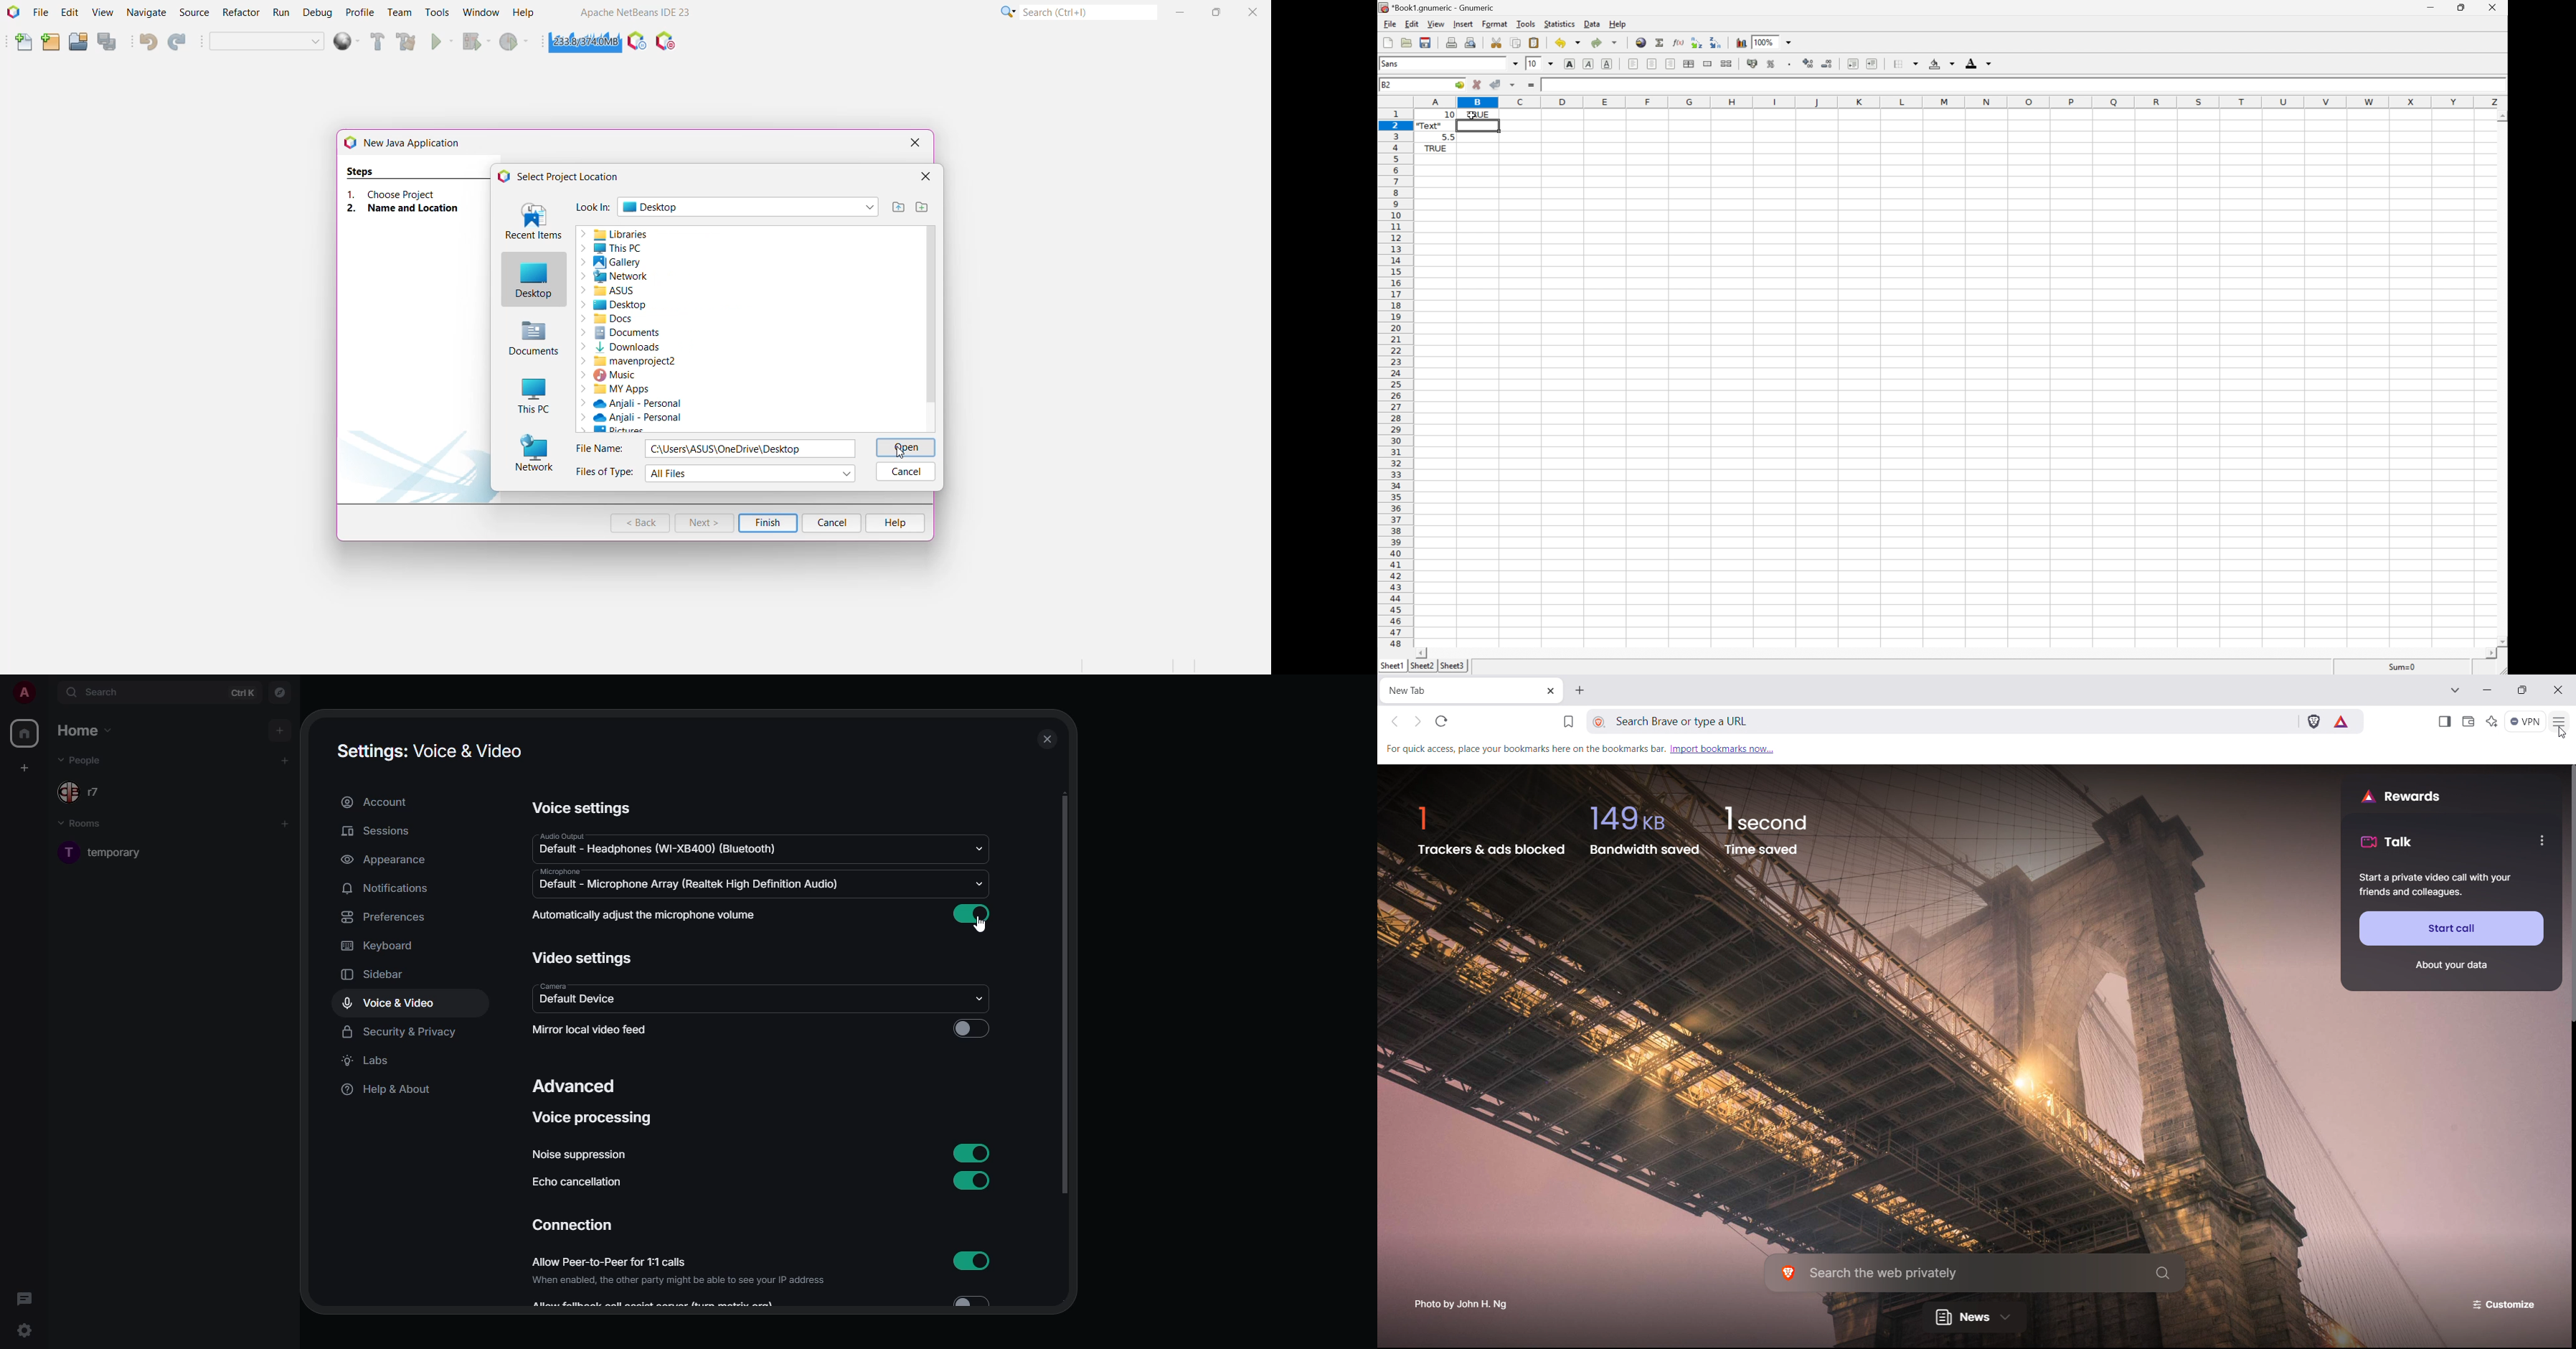 The width and height of the screenshot is (2576, 1372). I want to click on ctrl K, so click(245, 693).